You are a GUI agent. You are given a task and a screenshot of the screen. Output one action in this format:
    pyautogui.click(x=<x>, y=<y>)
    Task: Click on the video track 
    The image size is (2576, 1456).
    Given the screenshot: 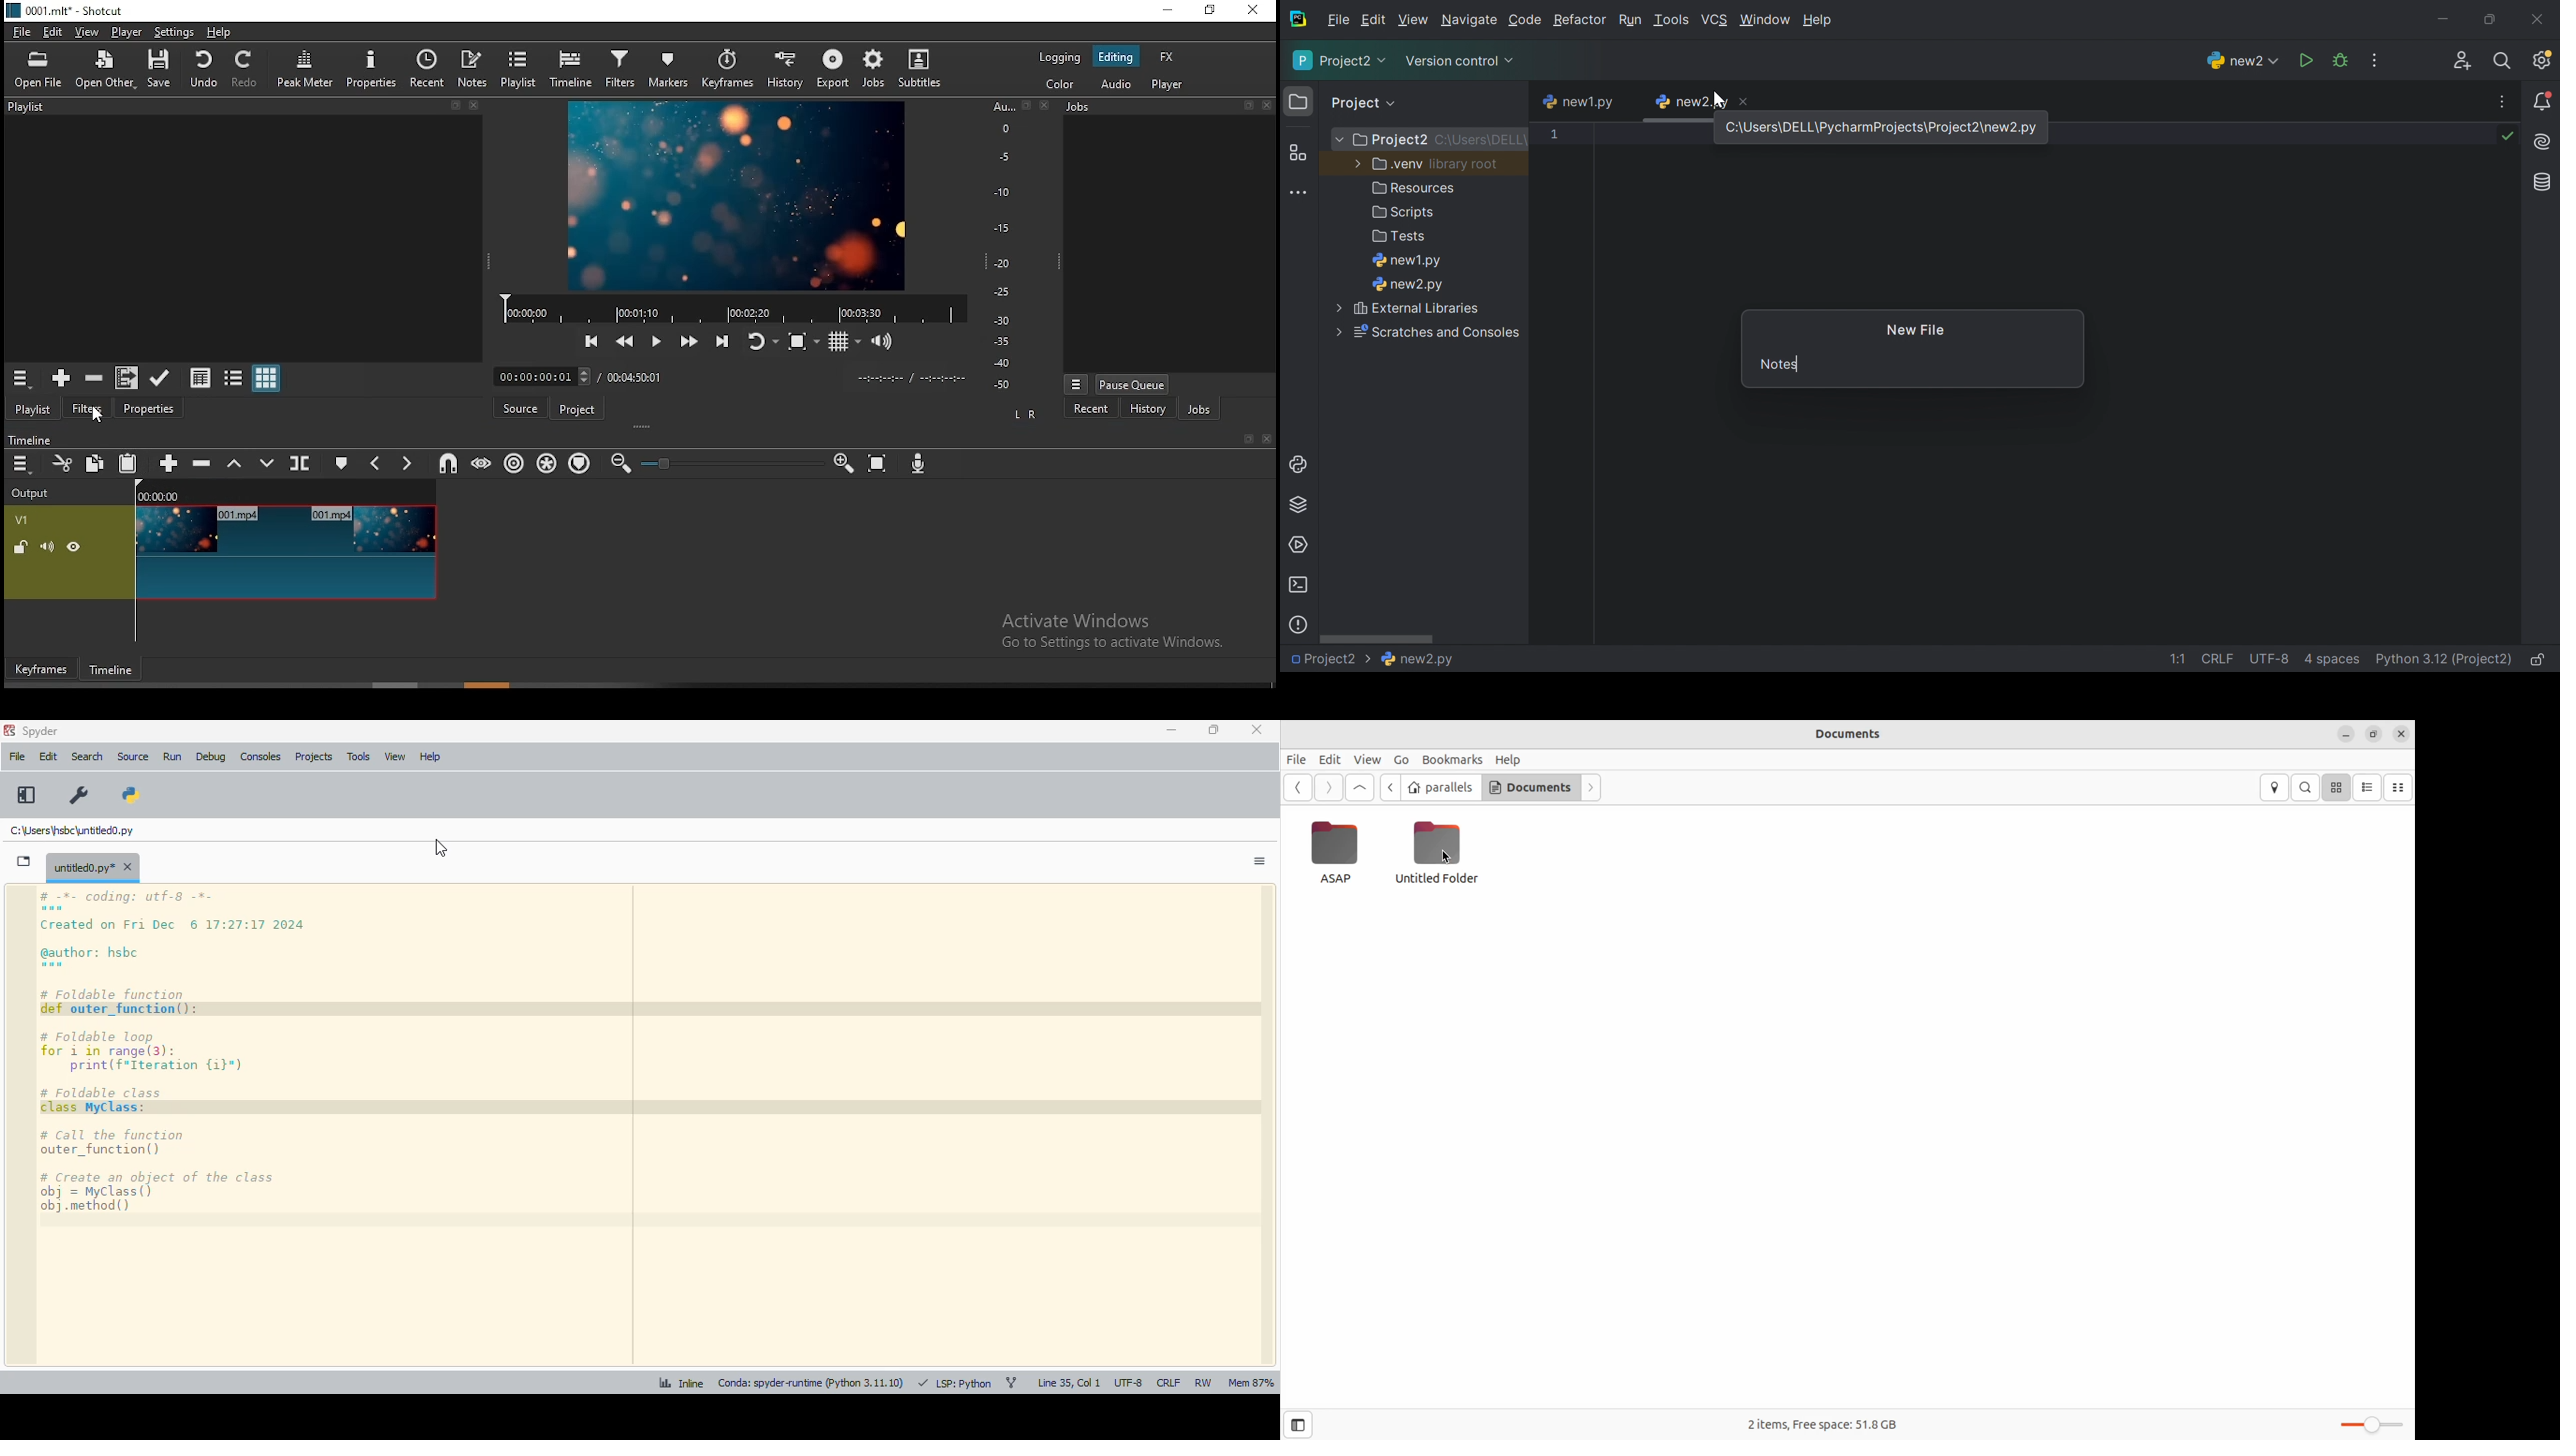 What is the action you would take?
    pyautogui.click(x=220, y=553)
    